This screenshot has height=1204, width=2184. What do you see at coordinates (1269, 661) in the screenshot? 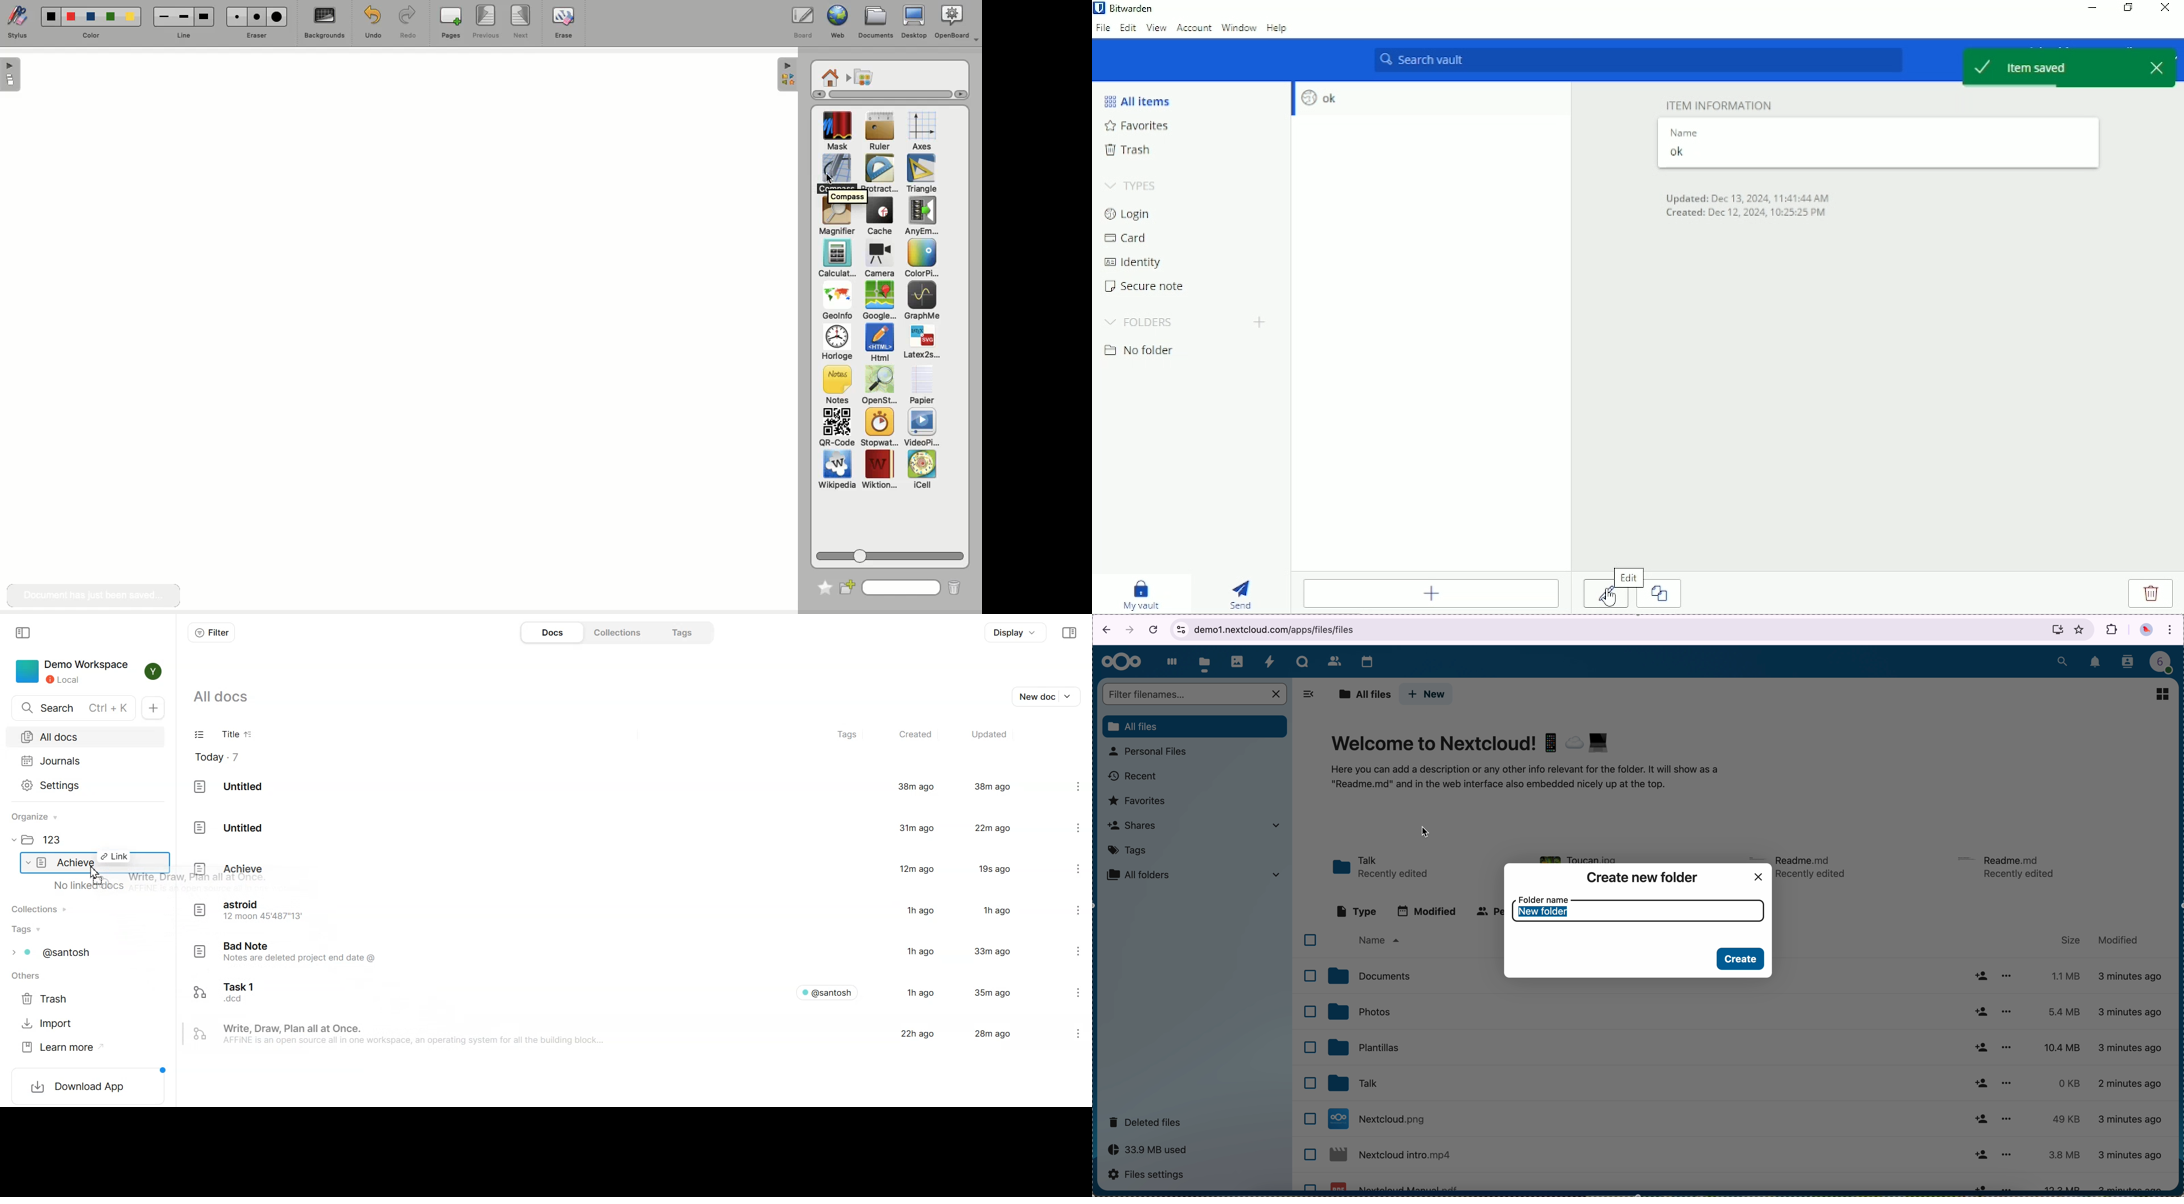
I see `activity` at bounding box center [1269, 661].